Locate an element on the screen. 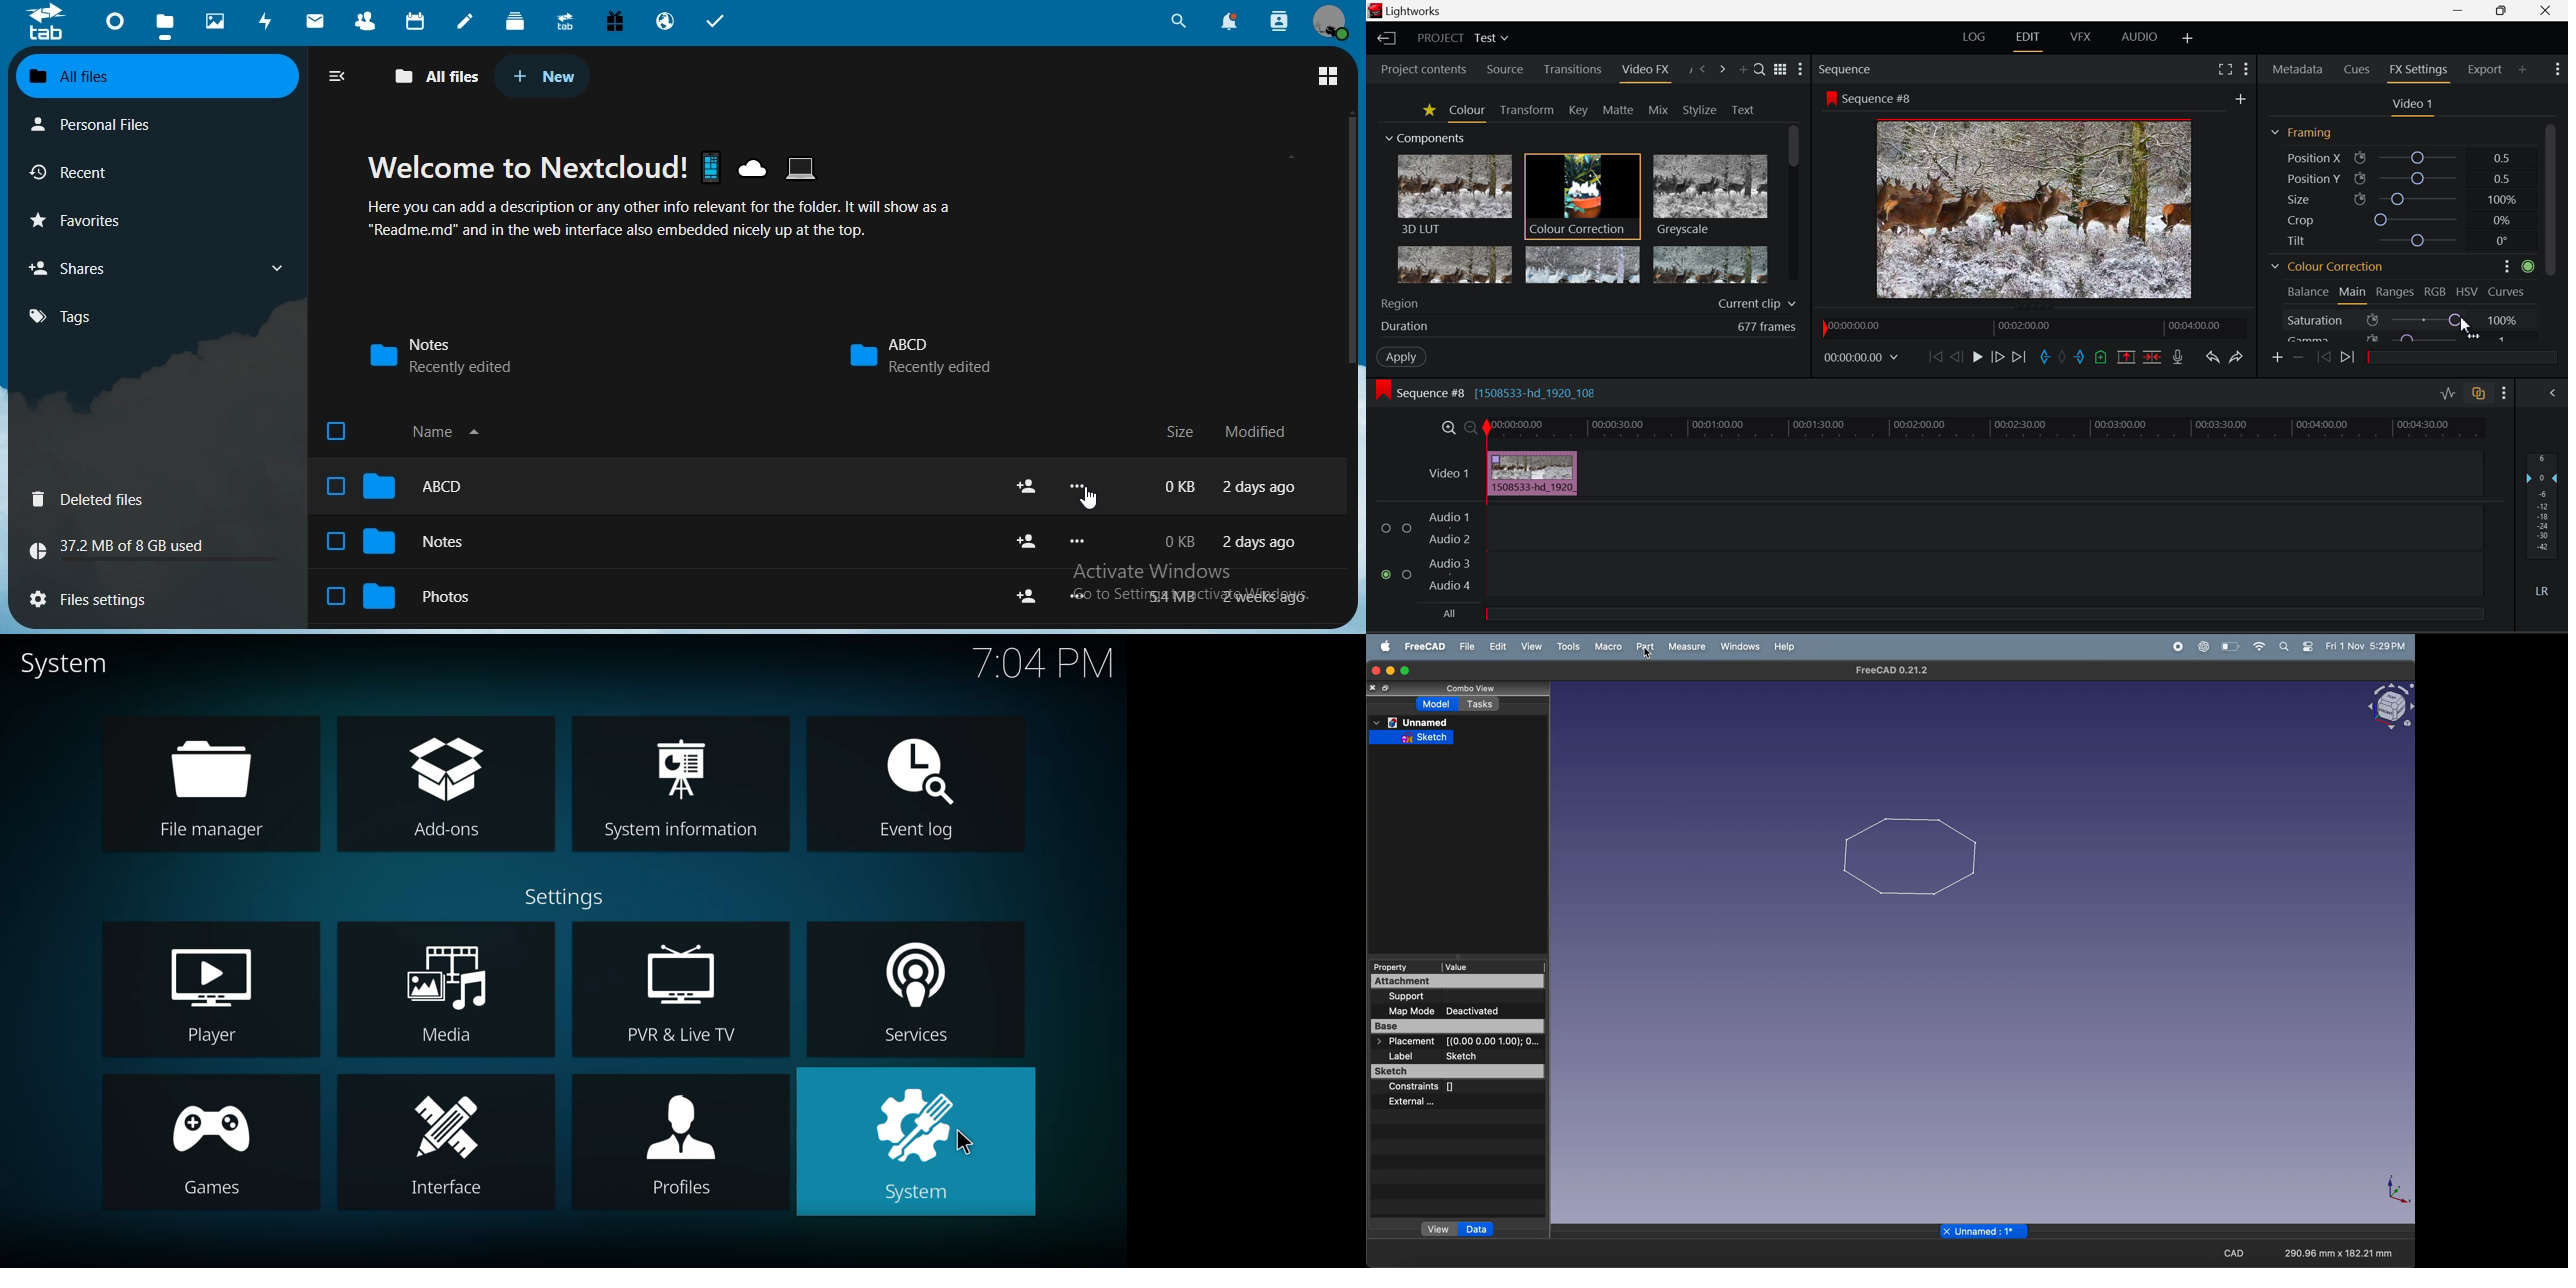 This screenshot has width=2576, height=1288. email hosting is located at coordinates (665, 22).